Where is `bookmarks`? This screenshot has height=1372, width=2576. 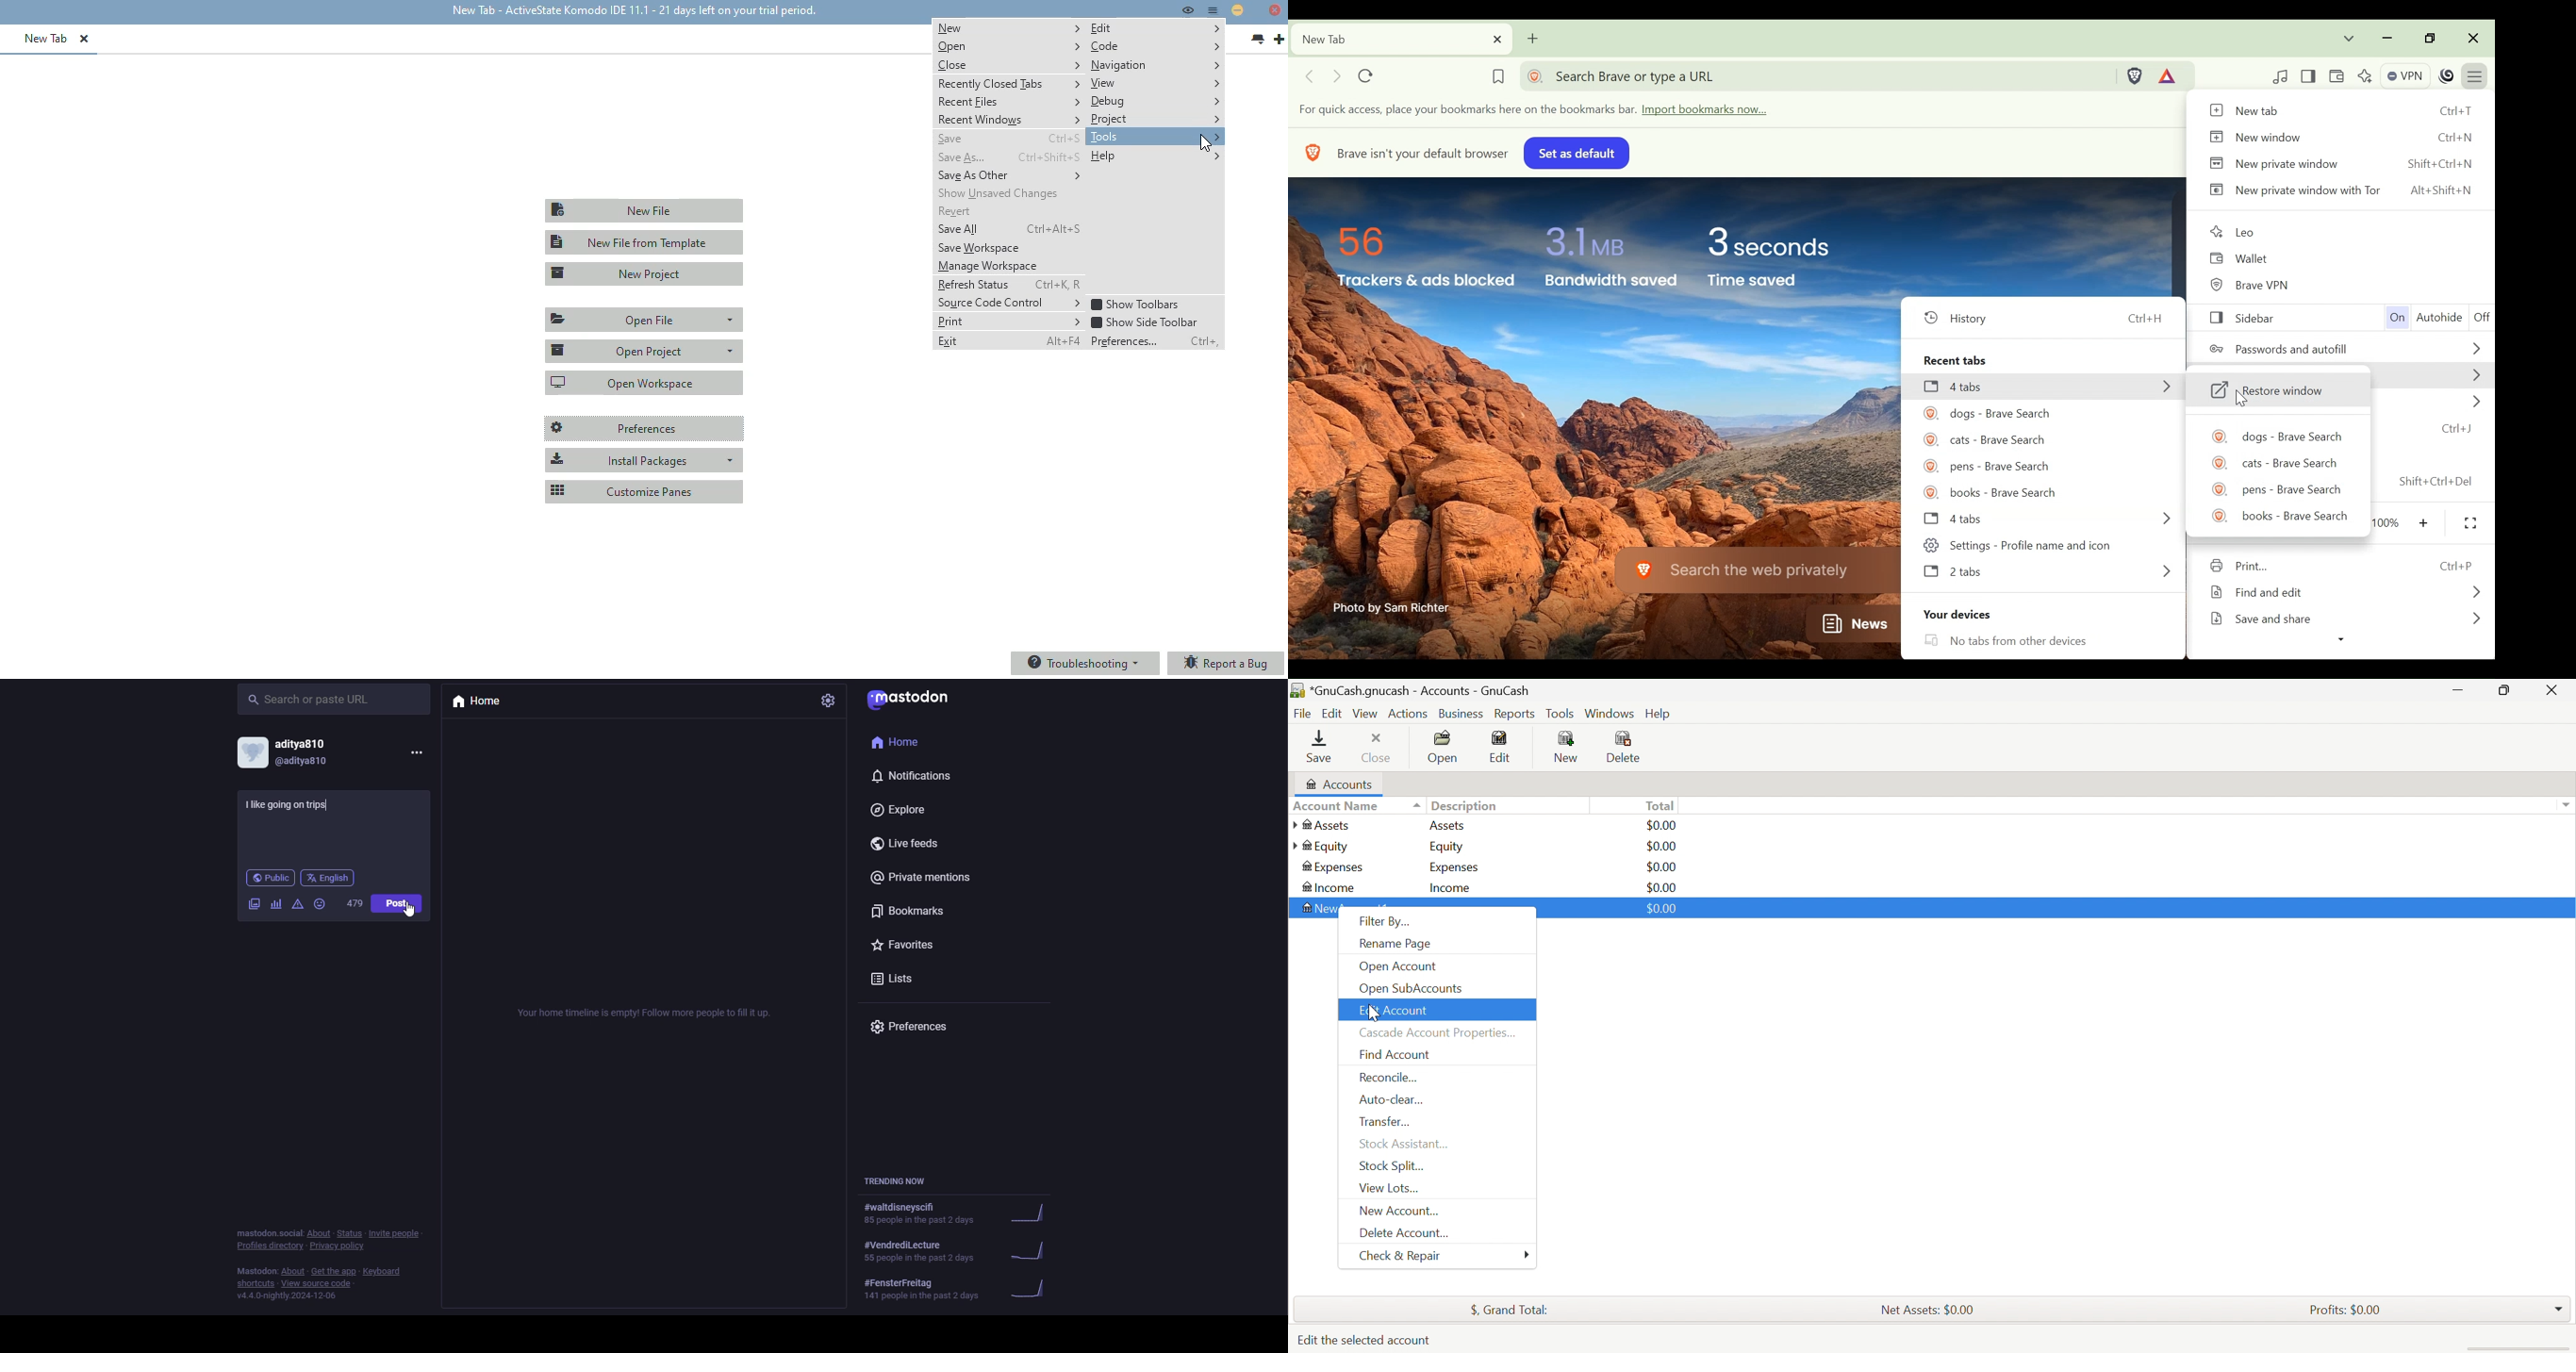
bookmarks is located at coordinates (909, 913).